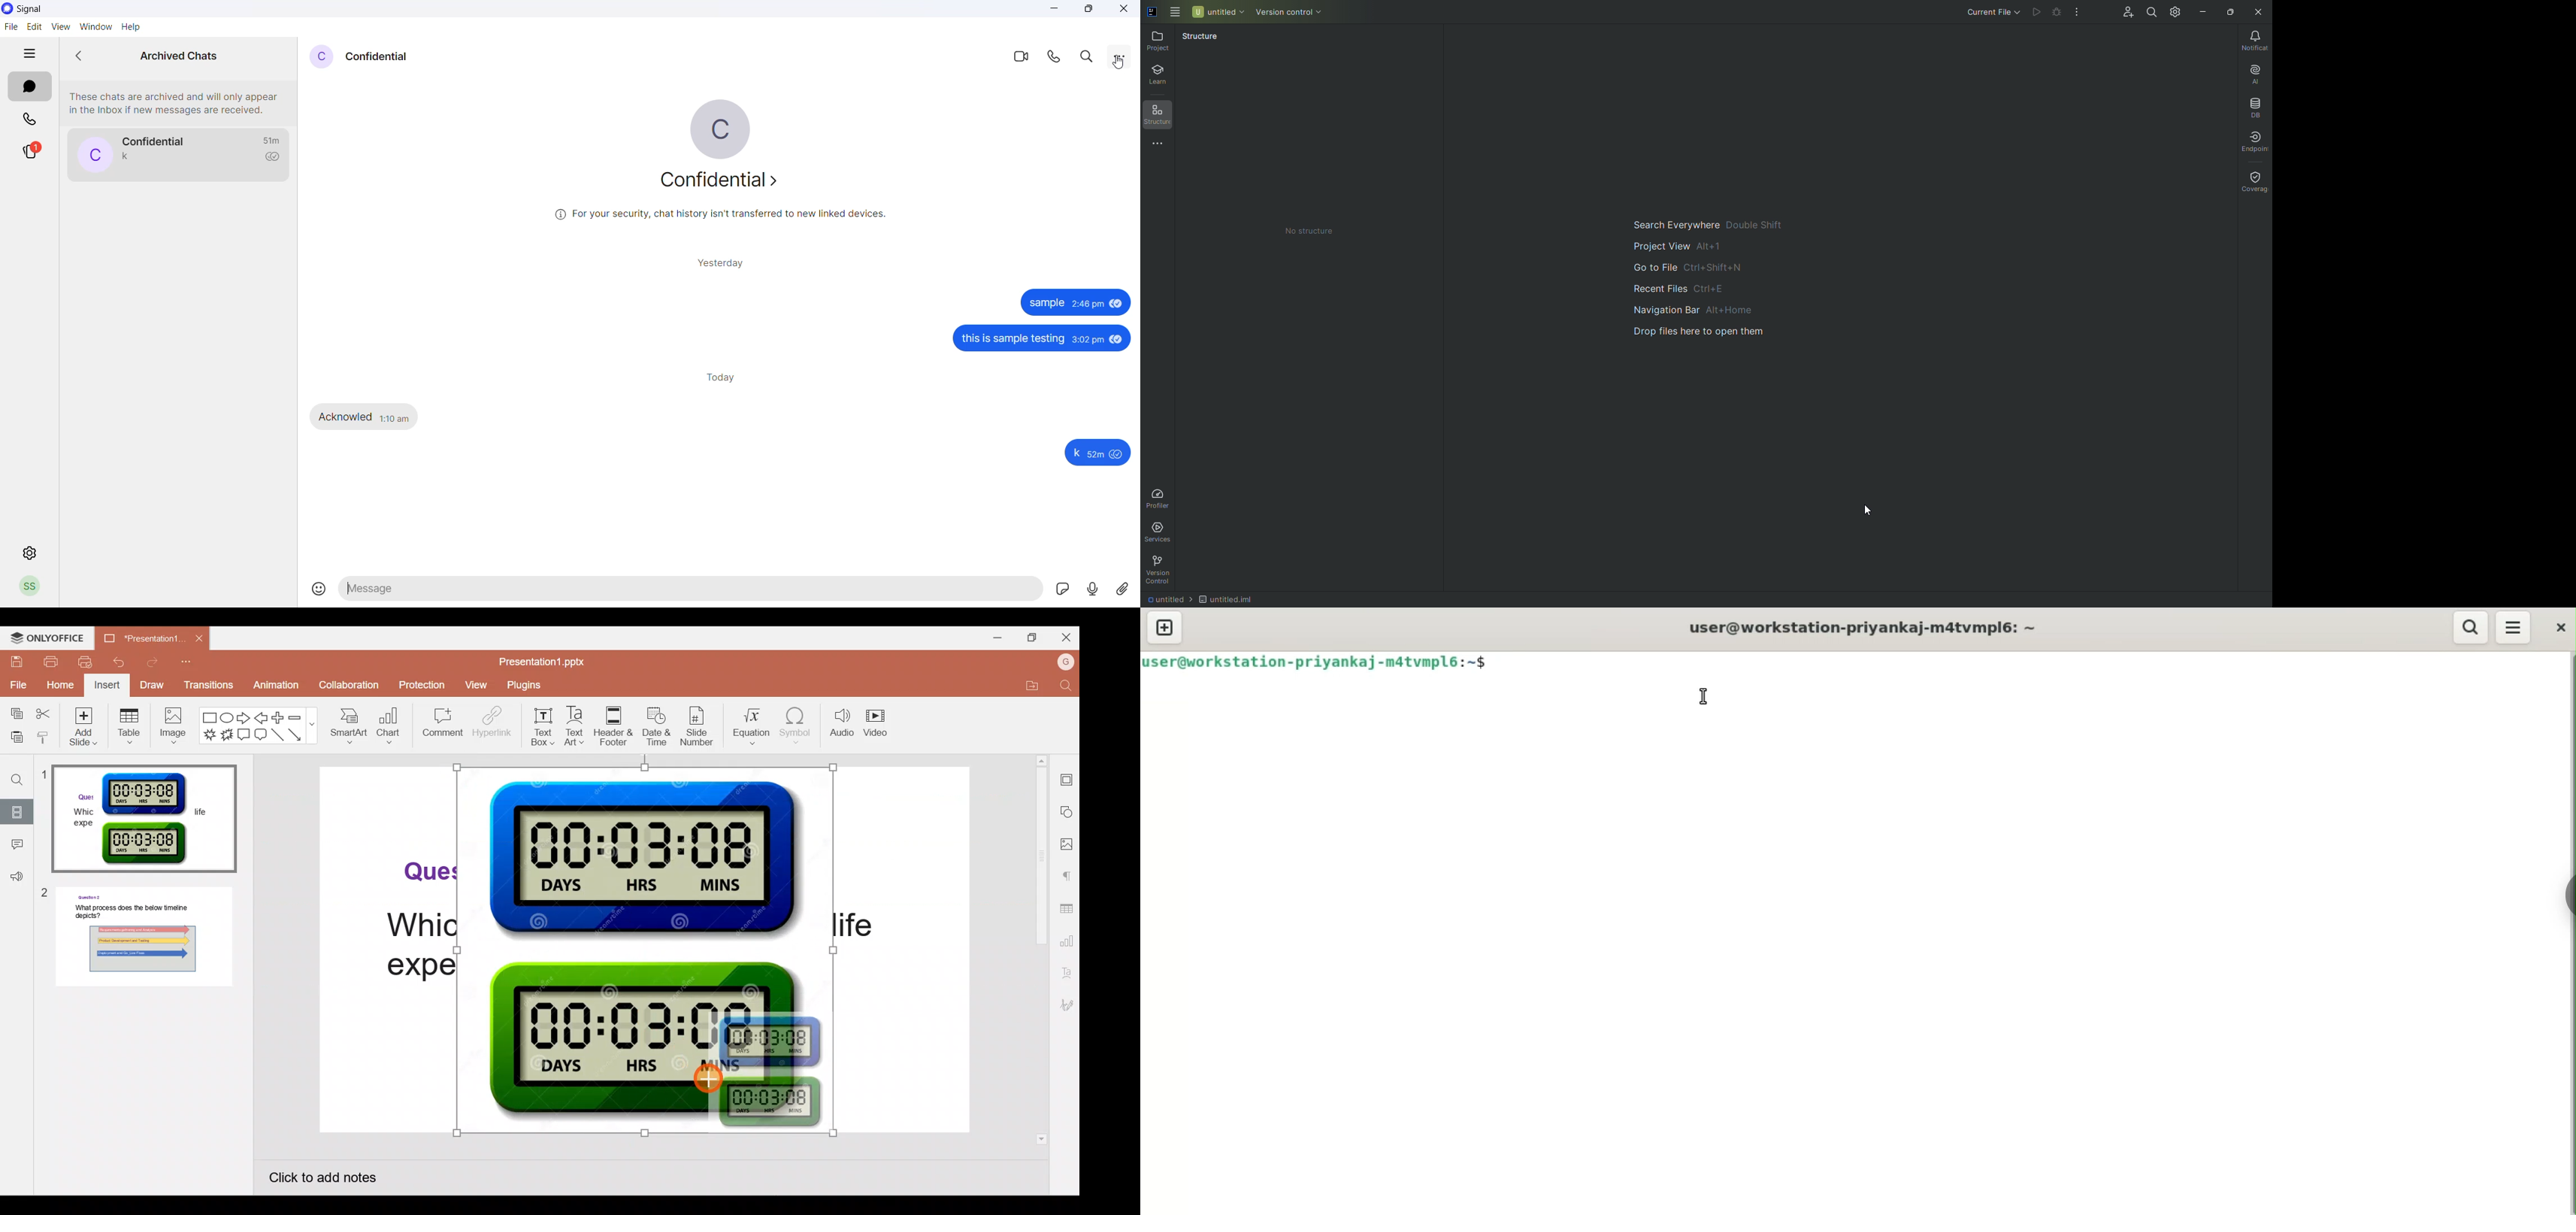  I want to click on Slide settings, so click(1067, 778).